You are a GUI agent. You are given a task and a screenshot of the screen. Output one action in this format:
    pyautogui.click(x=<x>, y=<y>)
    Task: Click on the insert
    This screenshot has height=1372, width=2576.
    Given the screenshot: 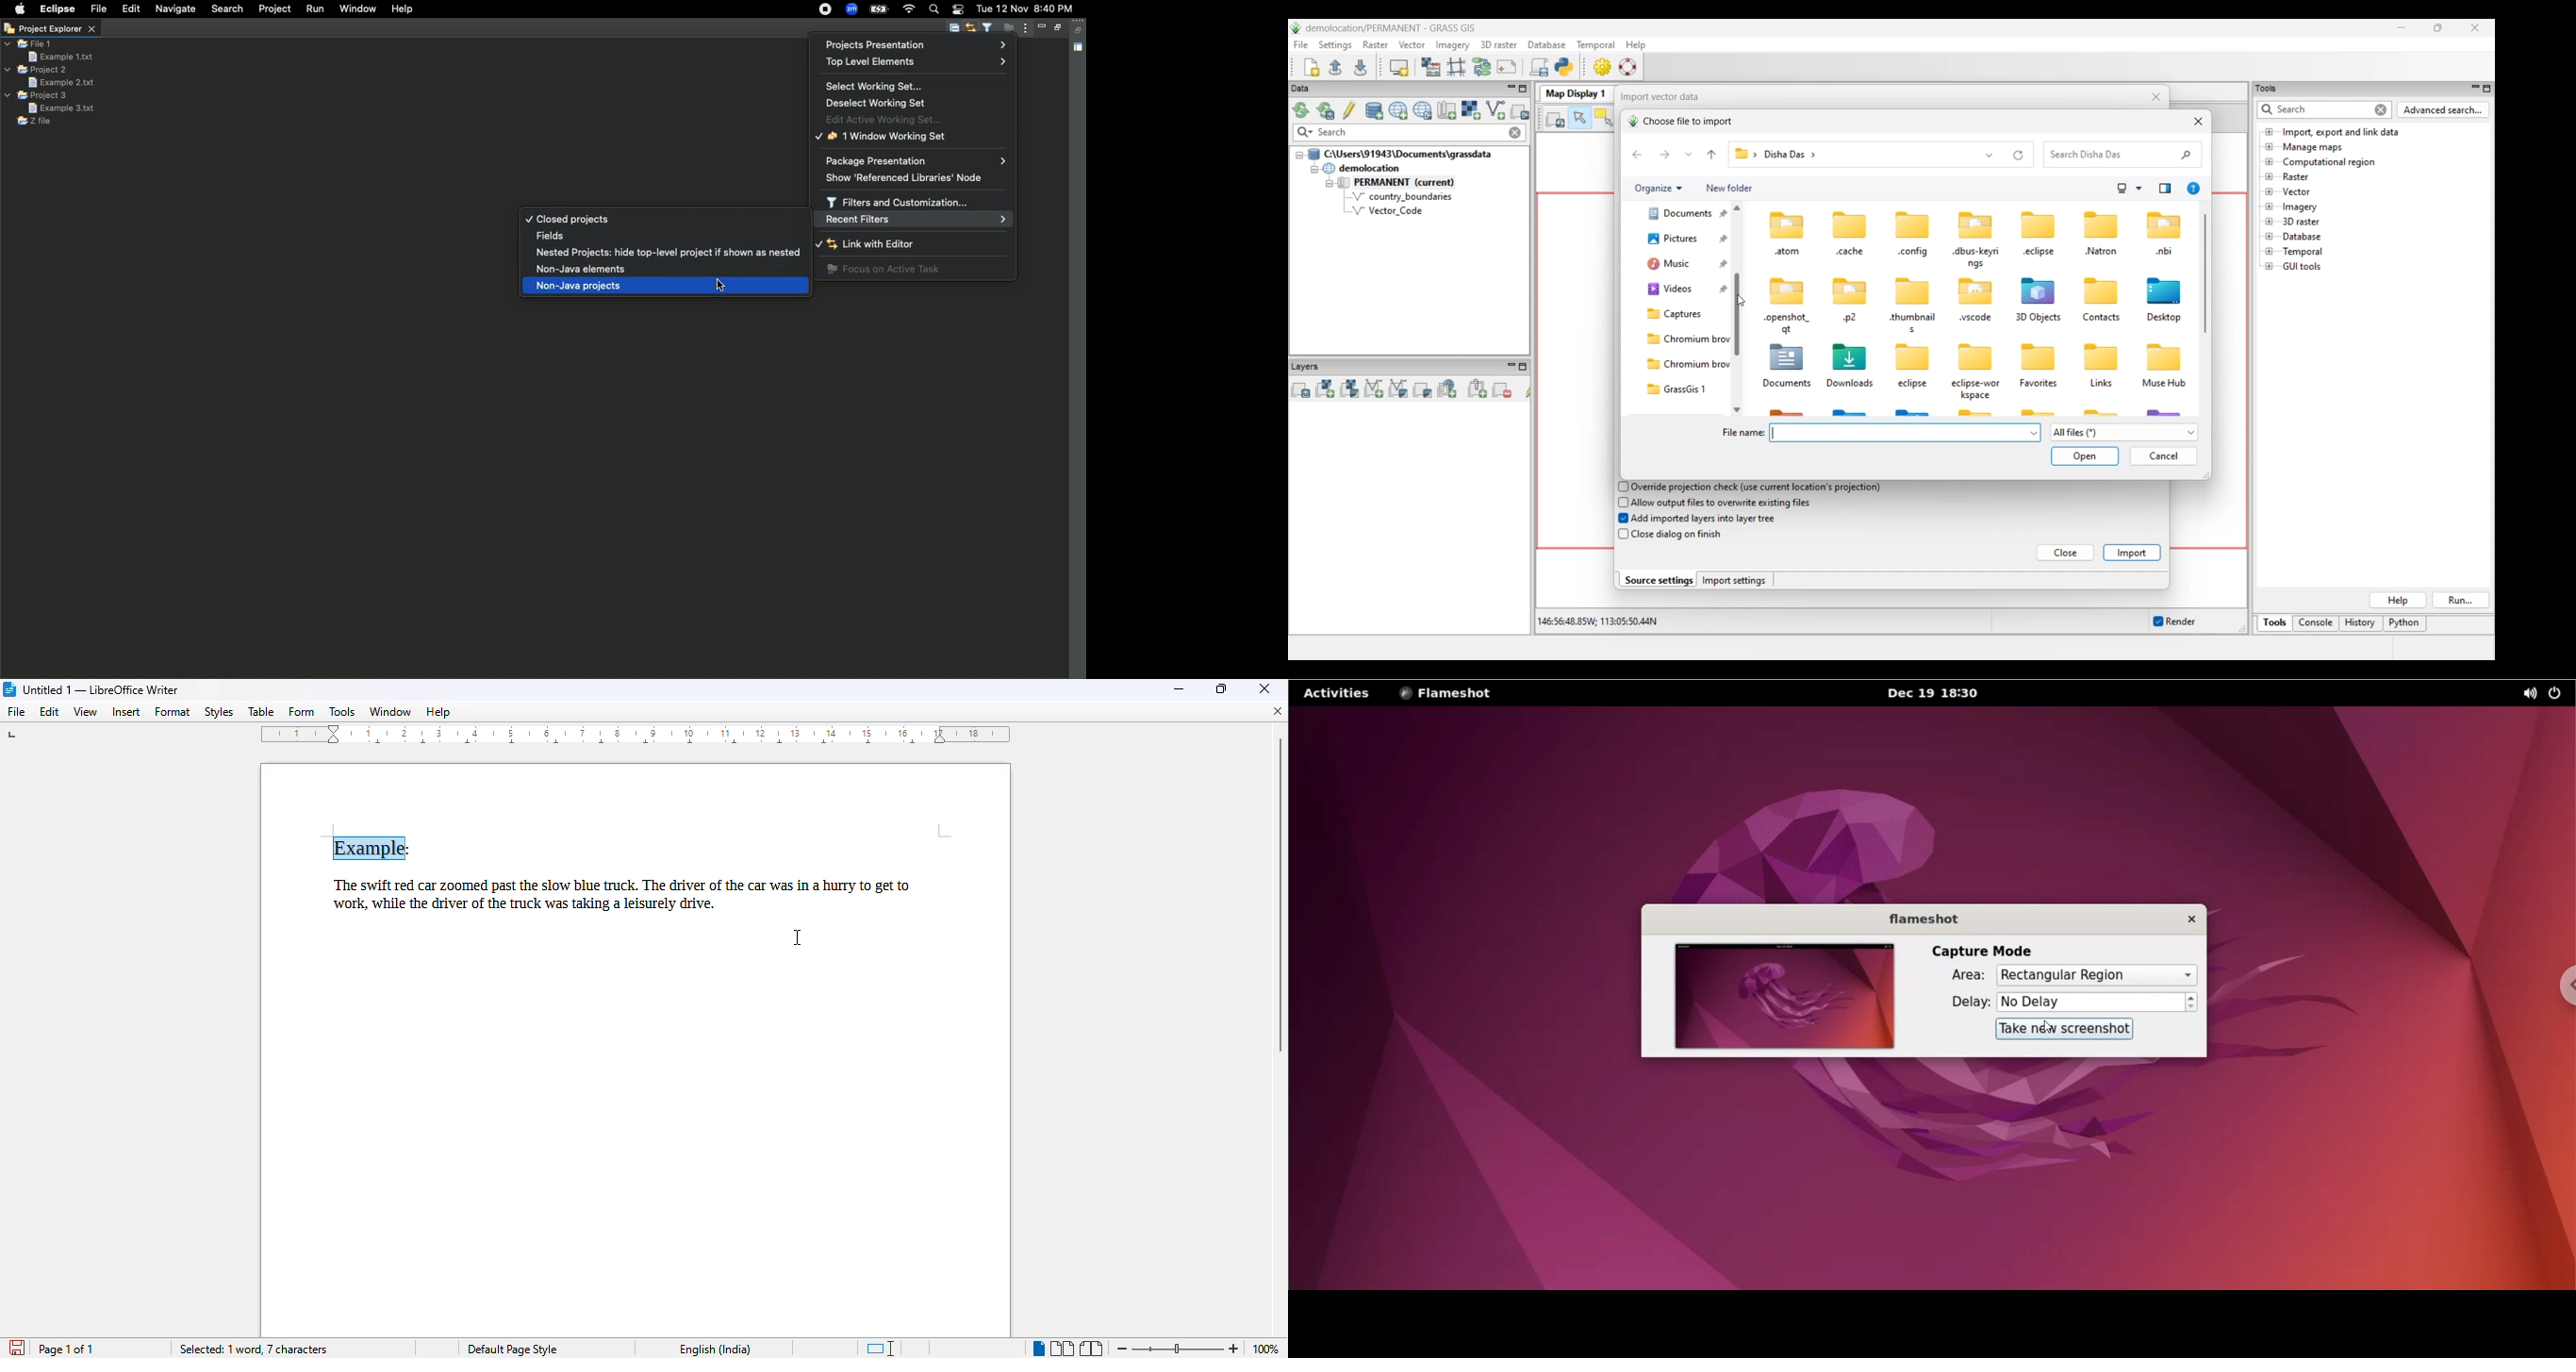 What is the action you would take?
    pyautogui.click(x=125, y=712)
    